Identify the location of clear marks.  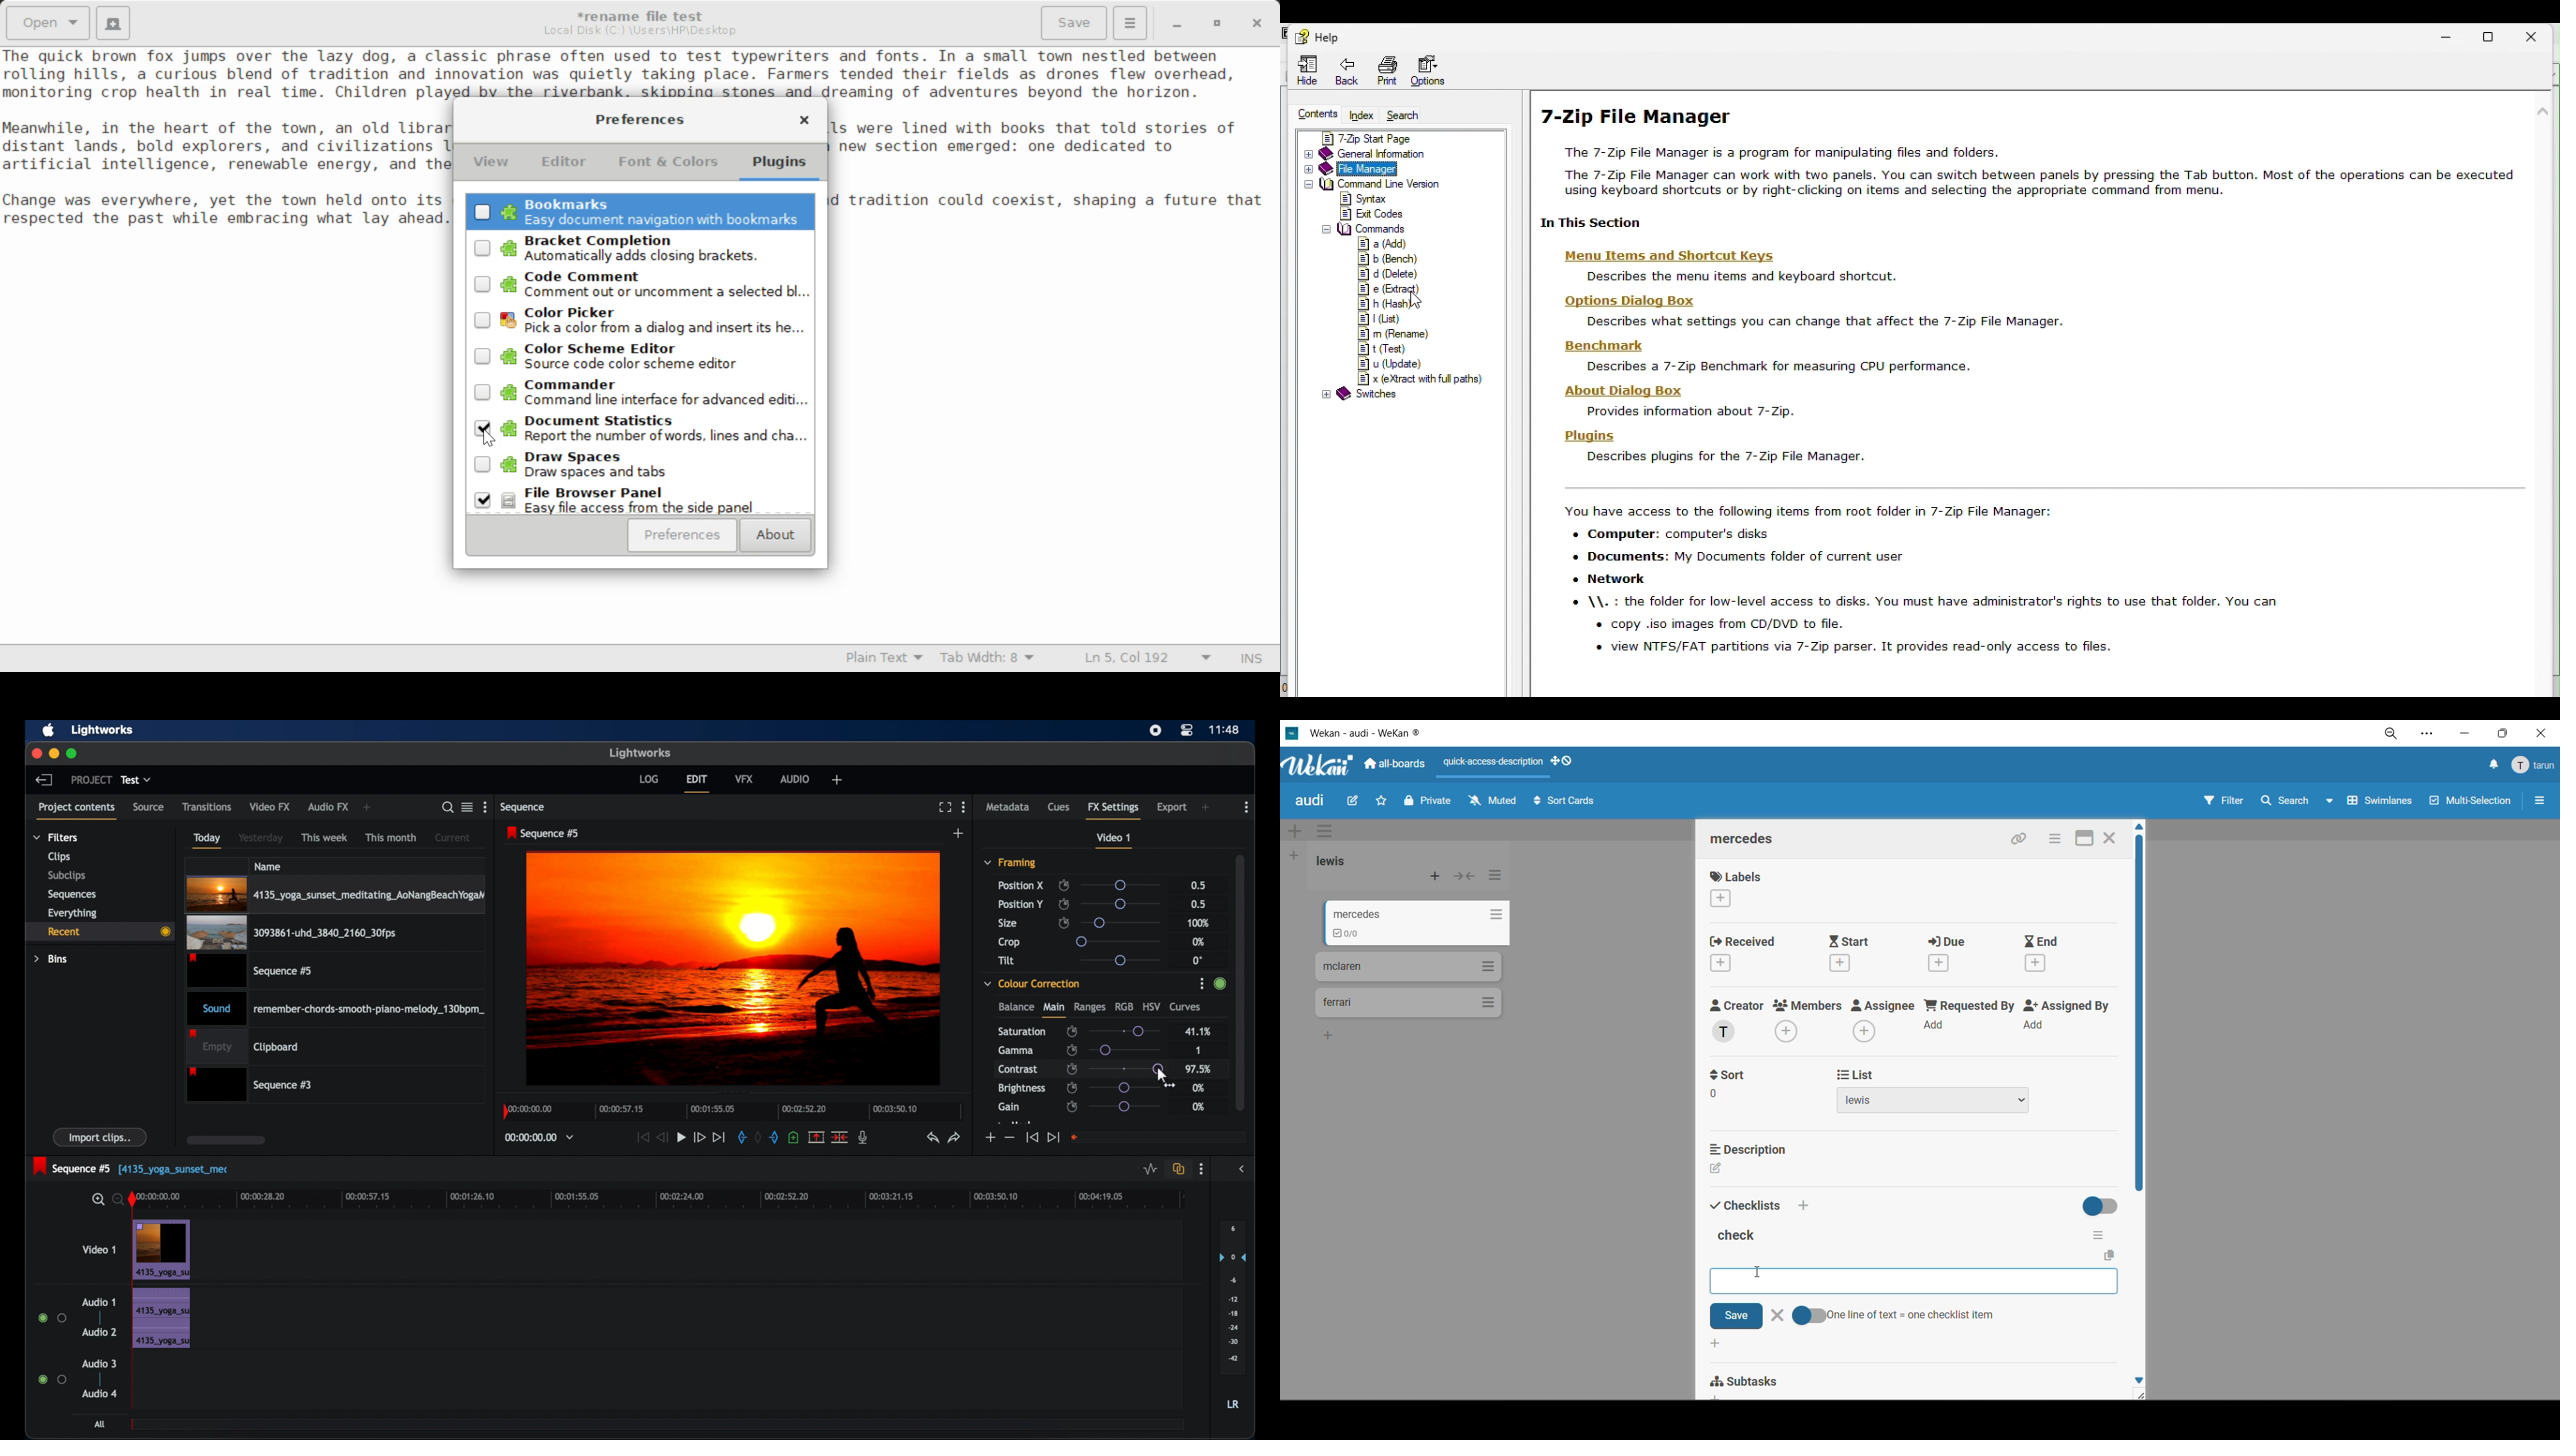
(759, 1137).